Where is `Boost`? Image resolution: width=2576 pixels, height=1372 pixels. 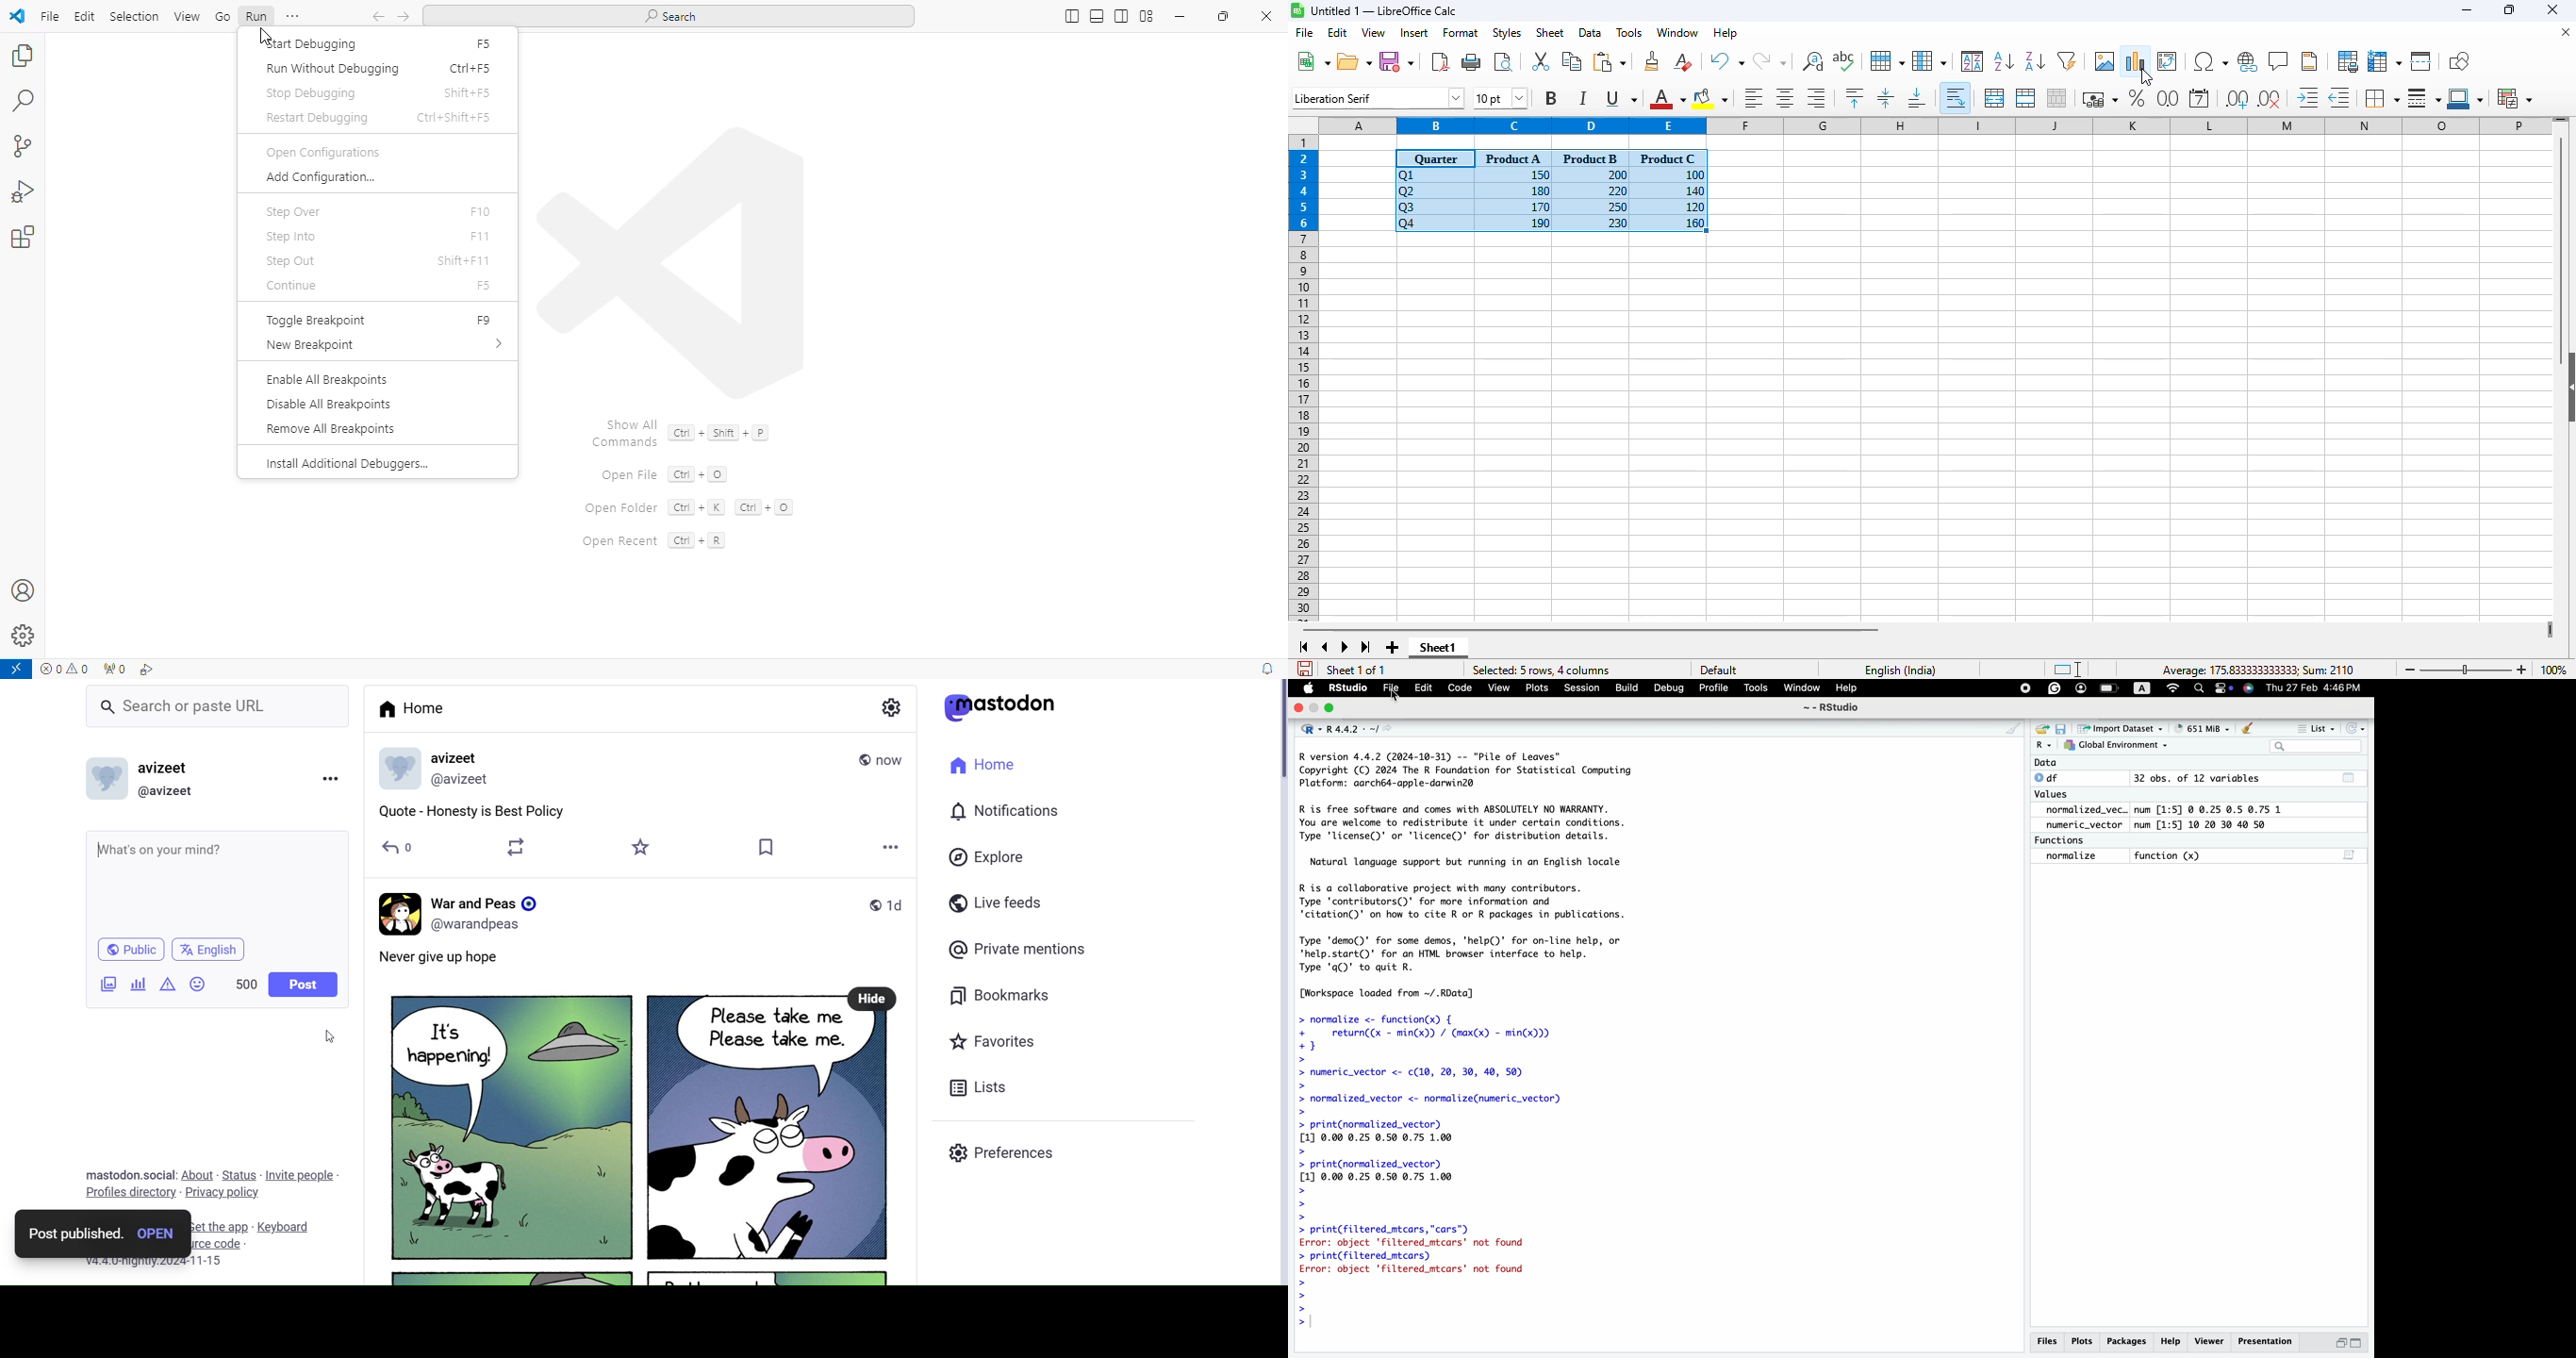 Boost is located at coordinates (515, 847).